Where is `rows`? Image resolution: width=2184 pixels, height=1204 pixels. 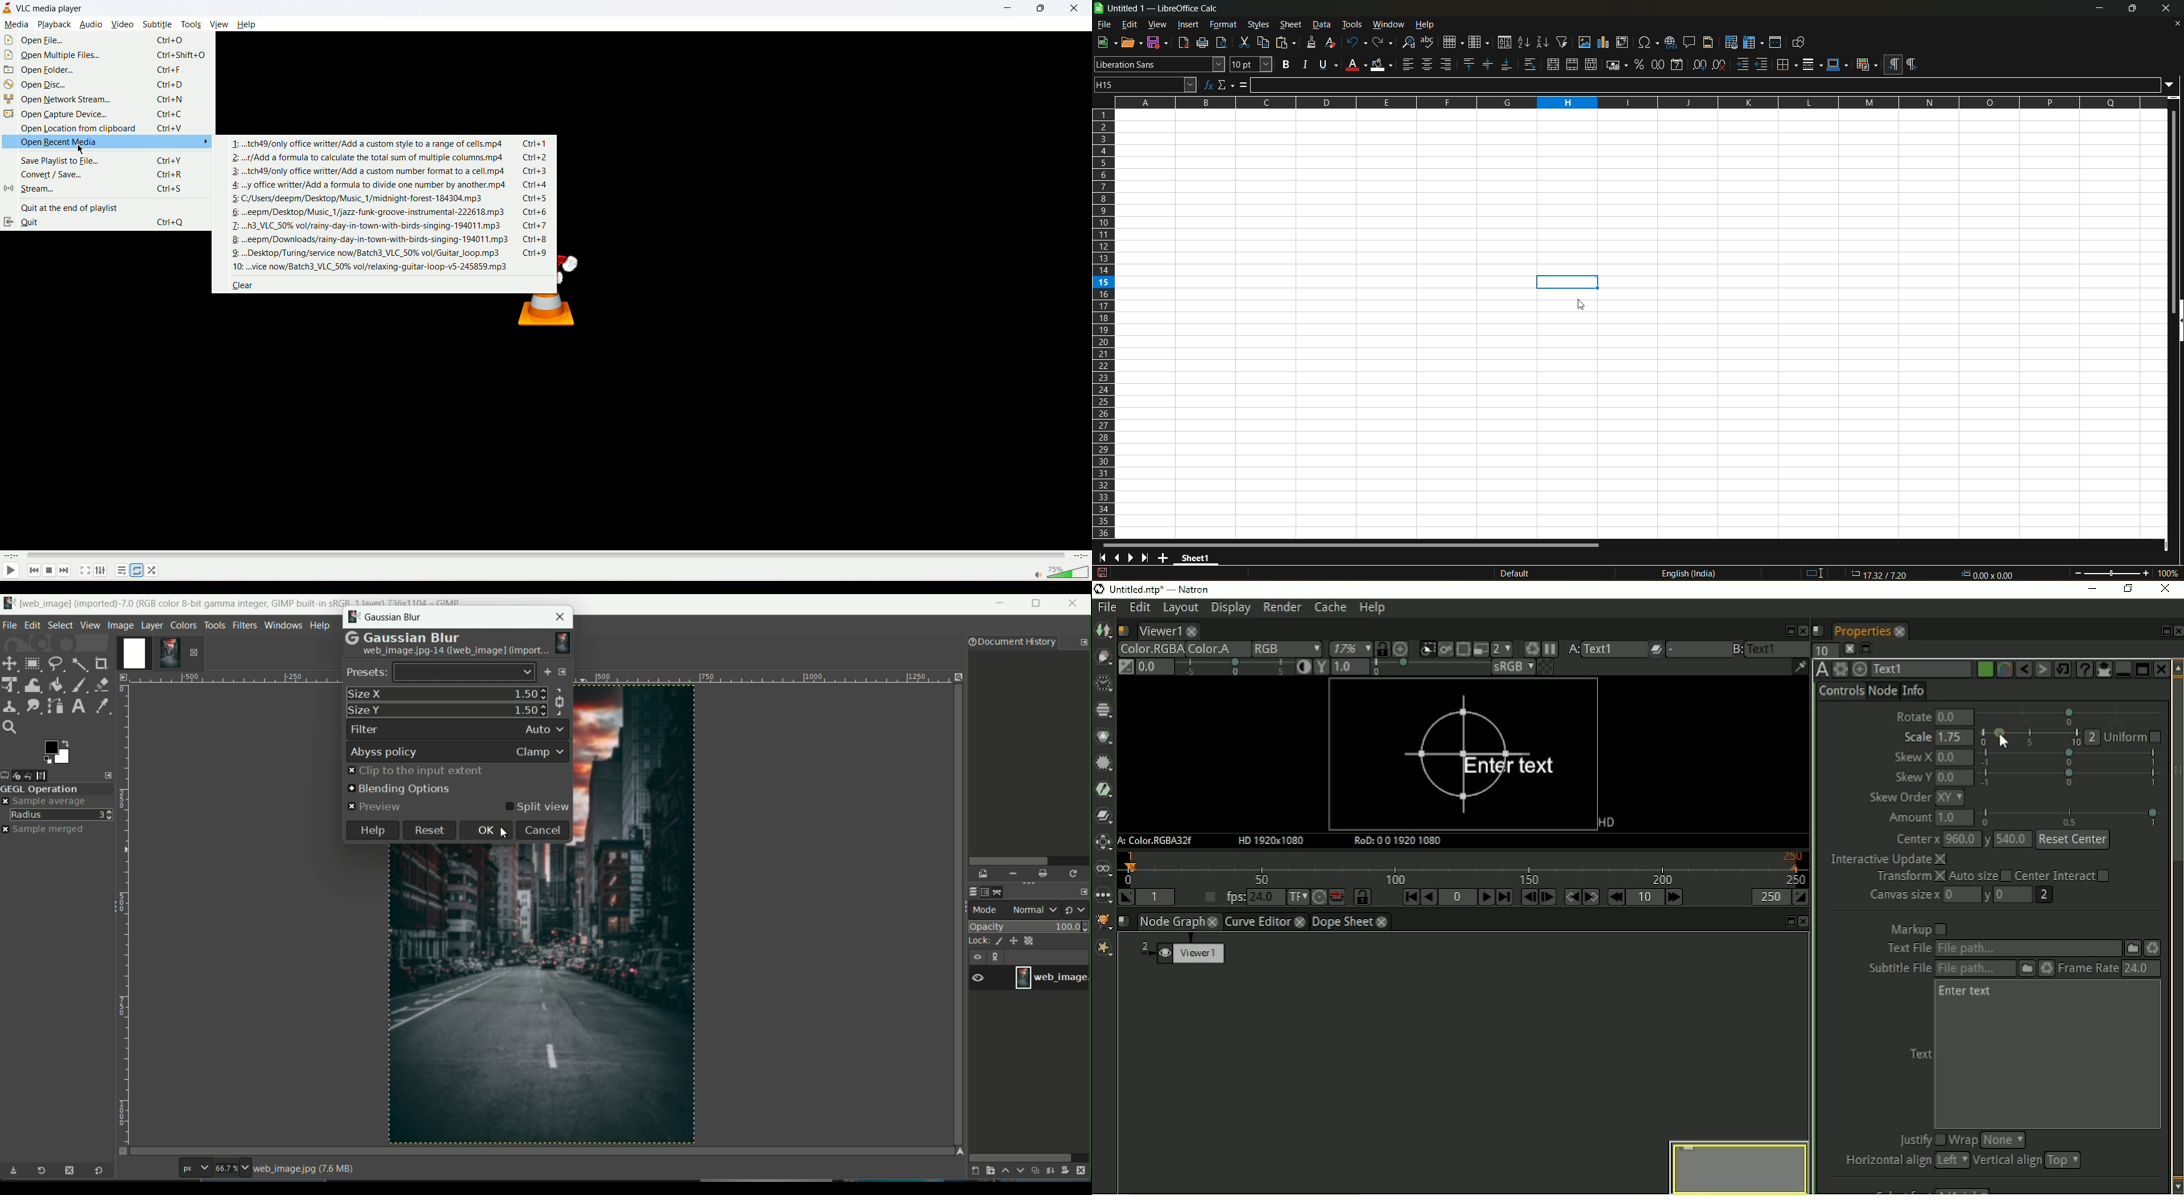 rows is located at coordinates (1632, 107).